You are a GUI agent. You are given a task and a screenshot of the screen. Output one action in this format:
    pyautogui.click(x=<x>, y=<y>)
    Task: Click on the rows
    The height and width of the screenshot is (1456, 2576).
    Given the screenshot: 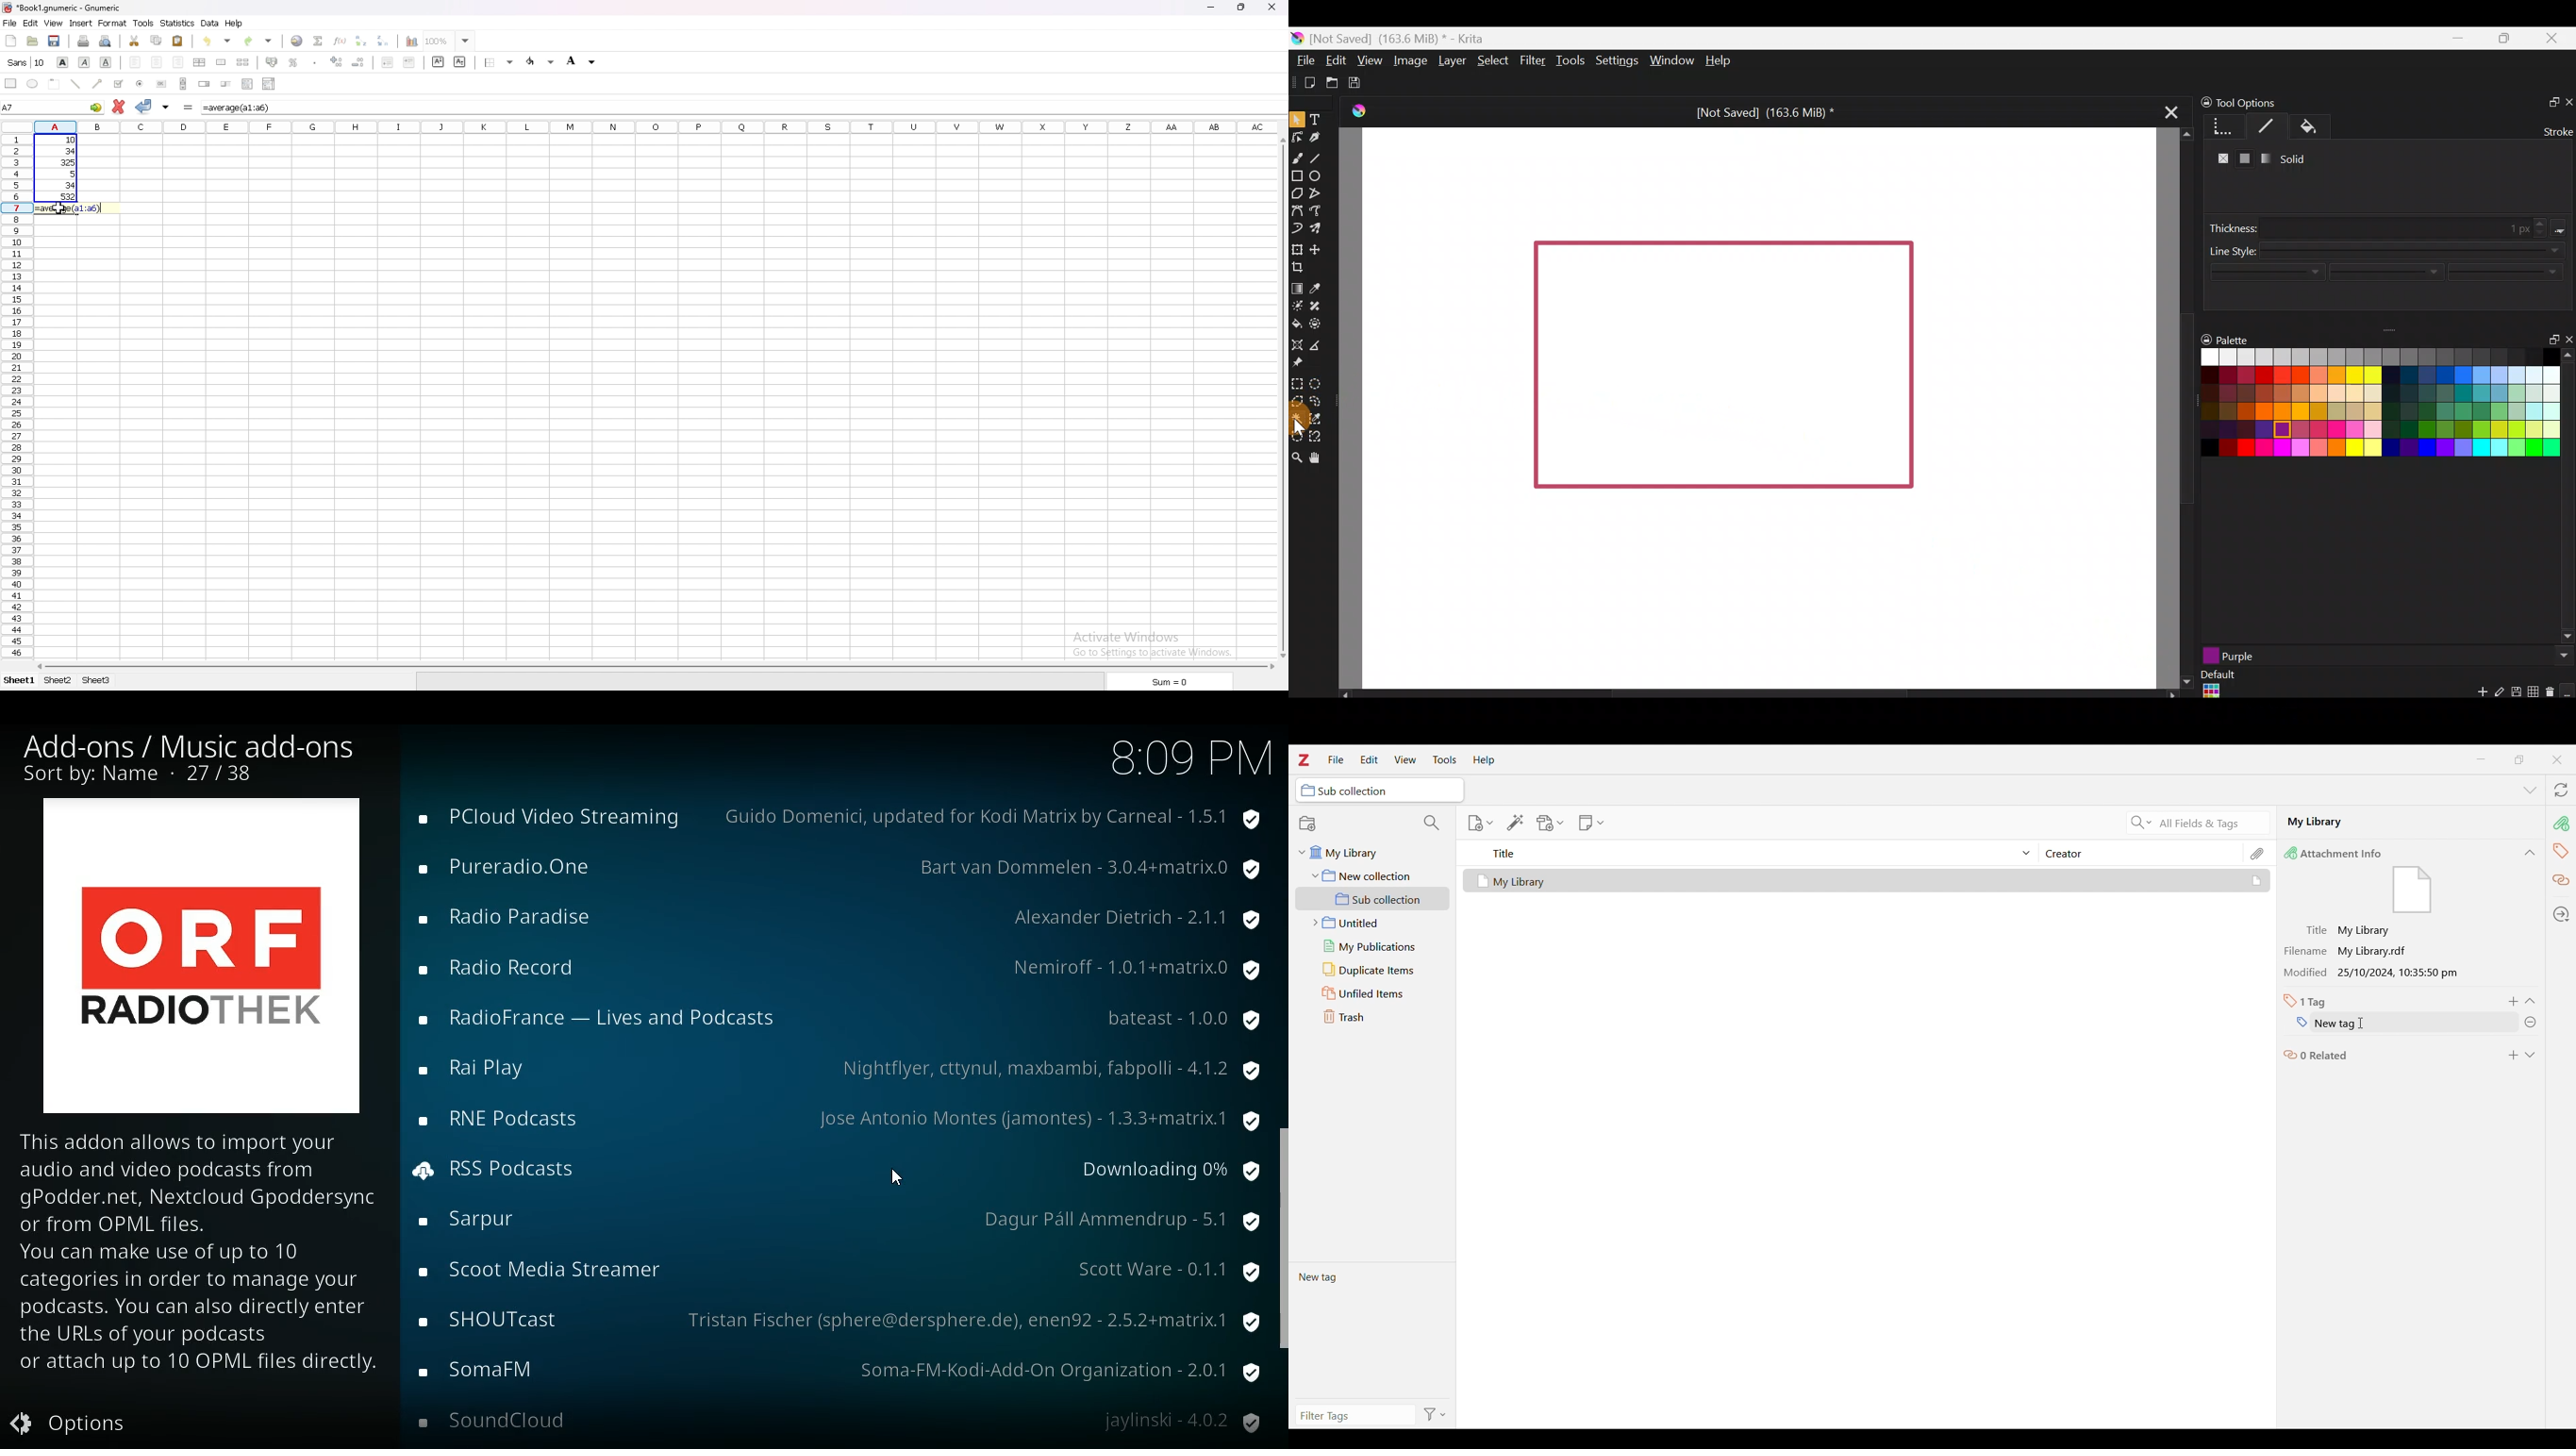 What is the action you would take?
    pyautogui.click(x=15, y=399)
    